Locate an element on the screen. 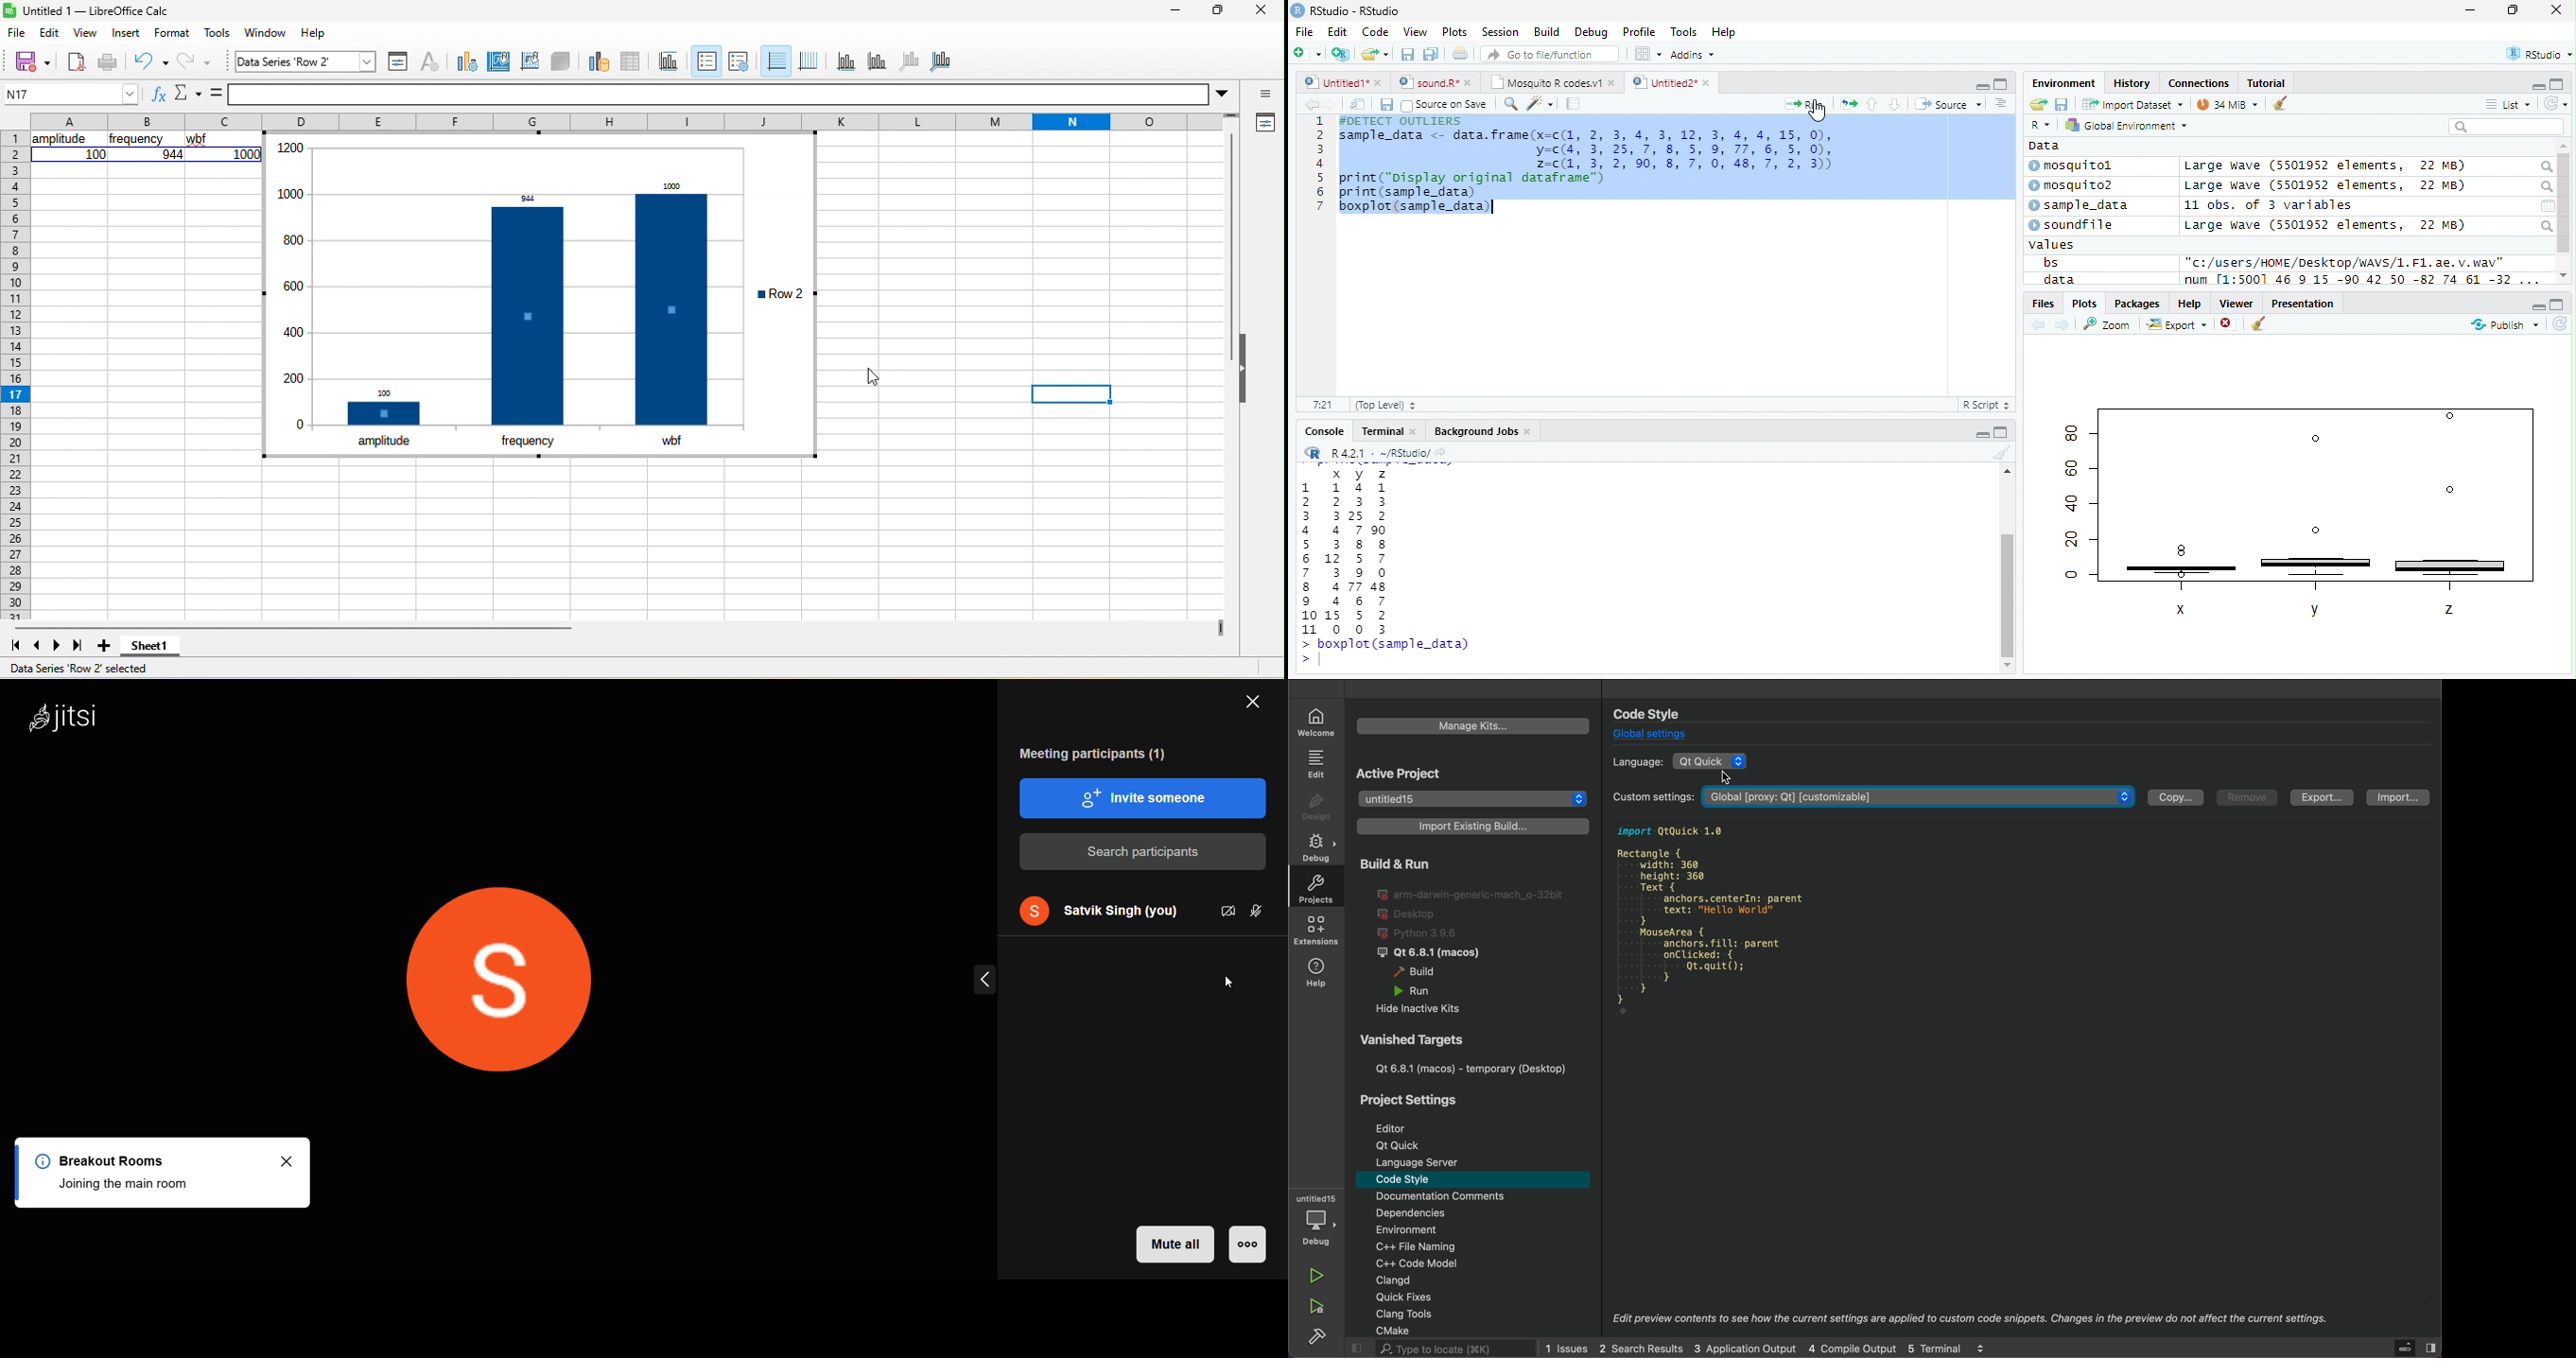  select function is located at coordinates (186, 95).